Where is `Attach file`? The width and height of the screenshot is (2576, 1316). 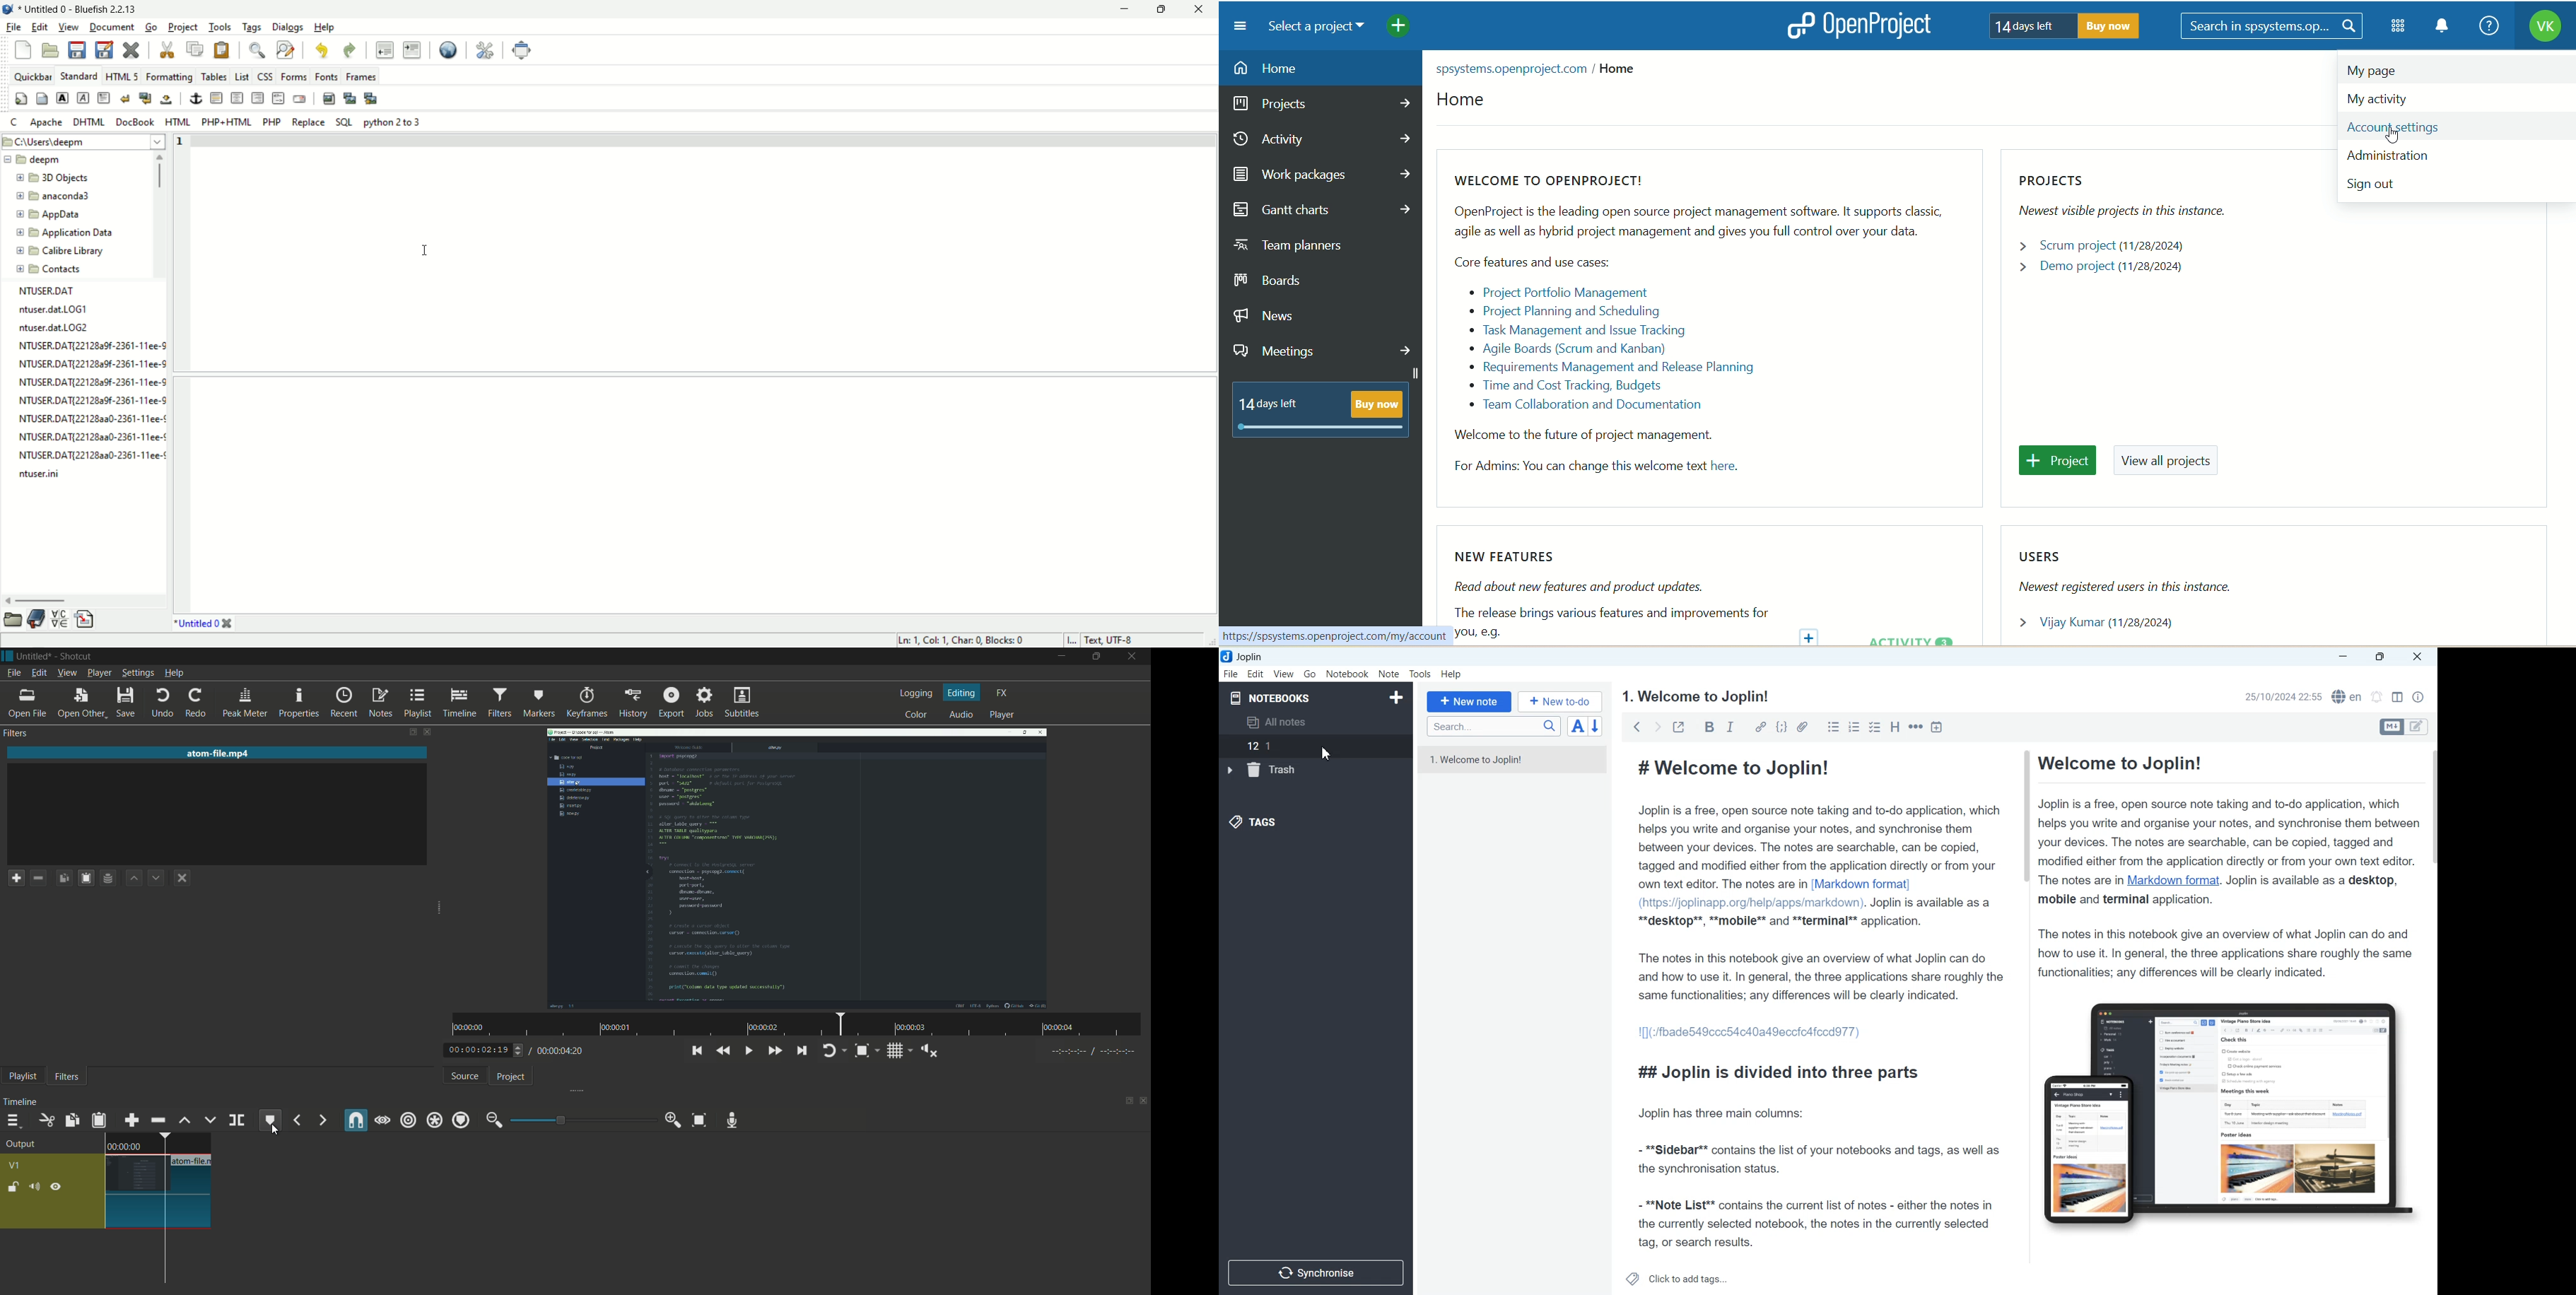
Attach file is located at coordinates (1806, 725).